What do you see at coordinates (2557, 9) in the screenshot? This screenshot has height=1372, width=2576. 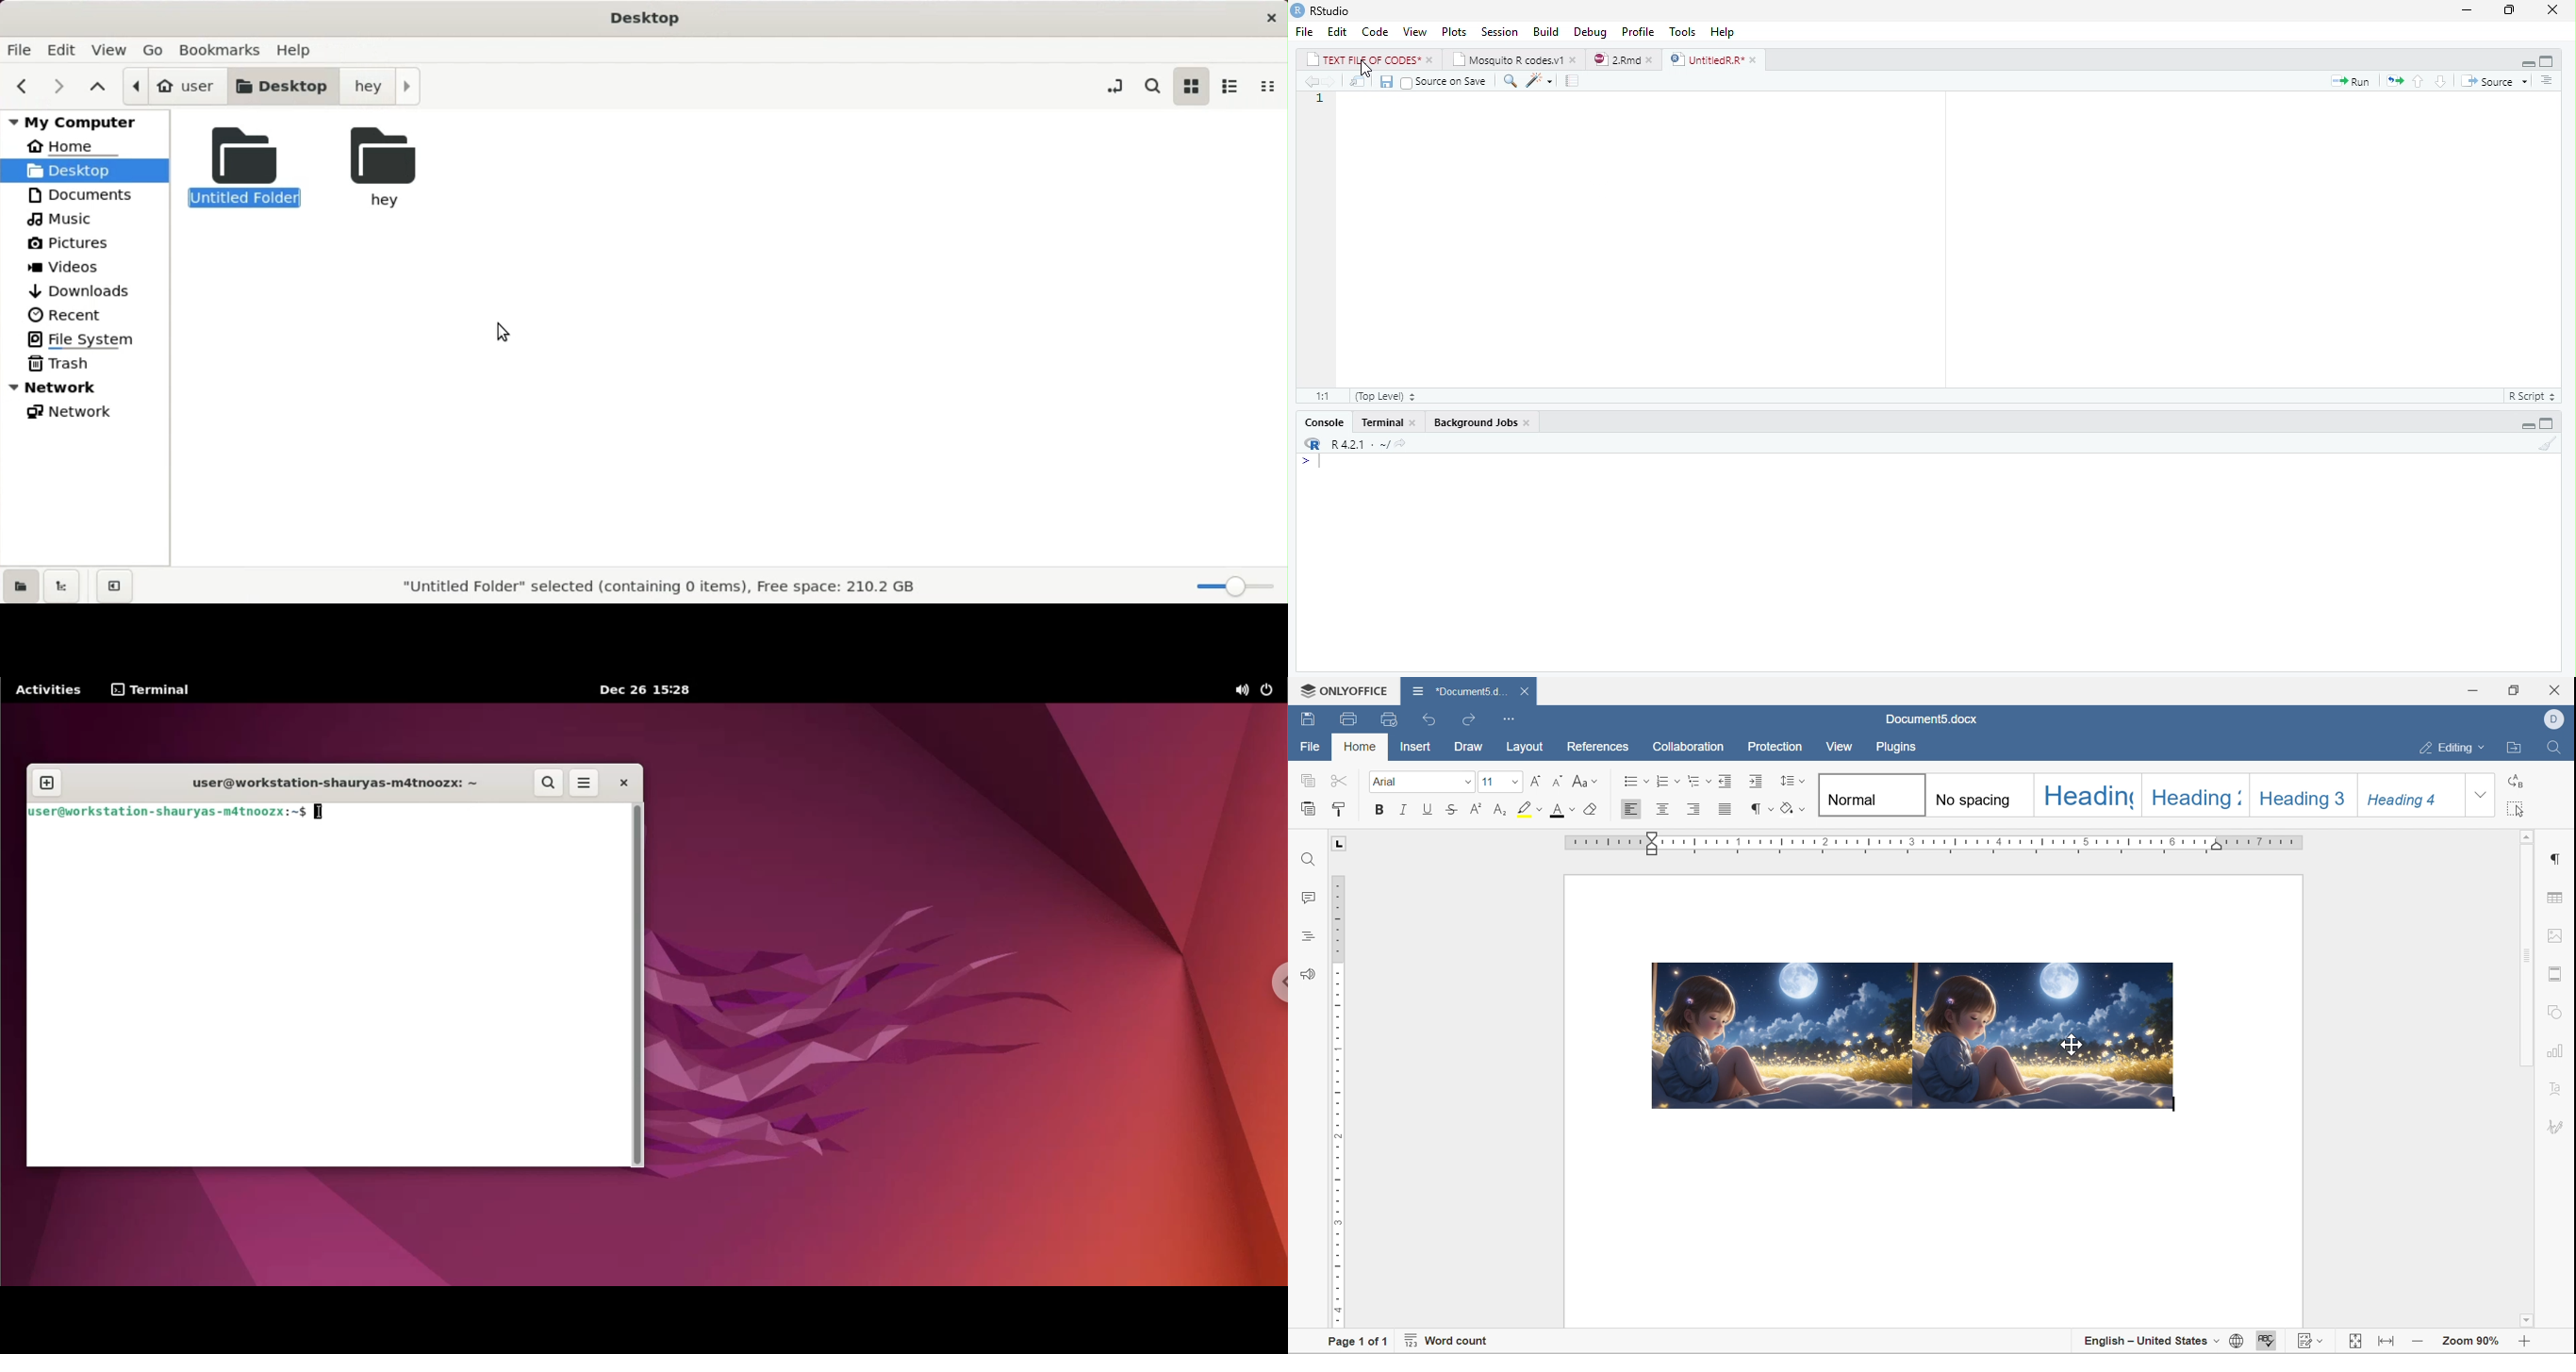 I see `close` at bounding box center [2557, 9].